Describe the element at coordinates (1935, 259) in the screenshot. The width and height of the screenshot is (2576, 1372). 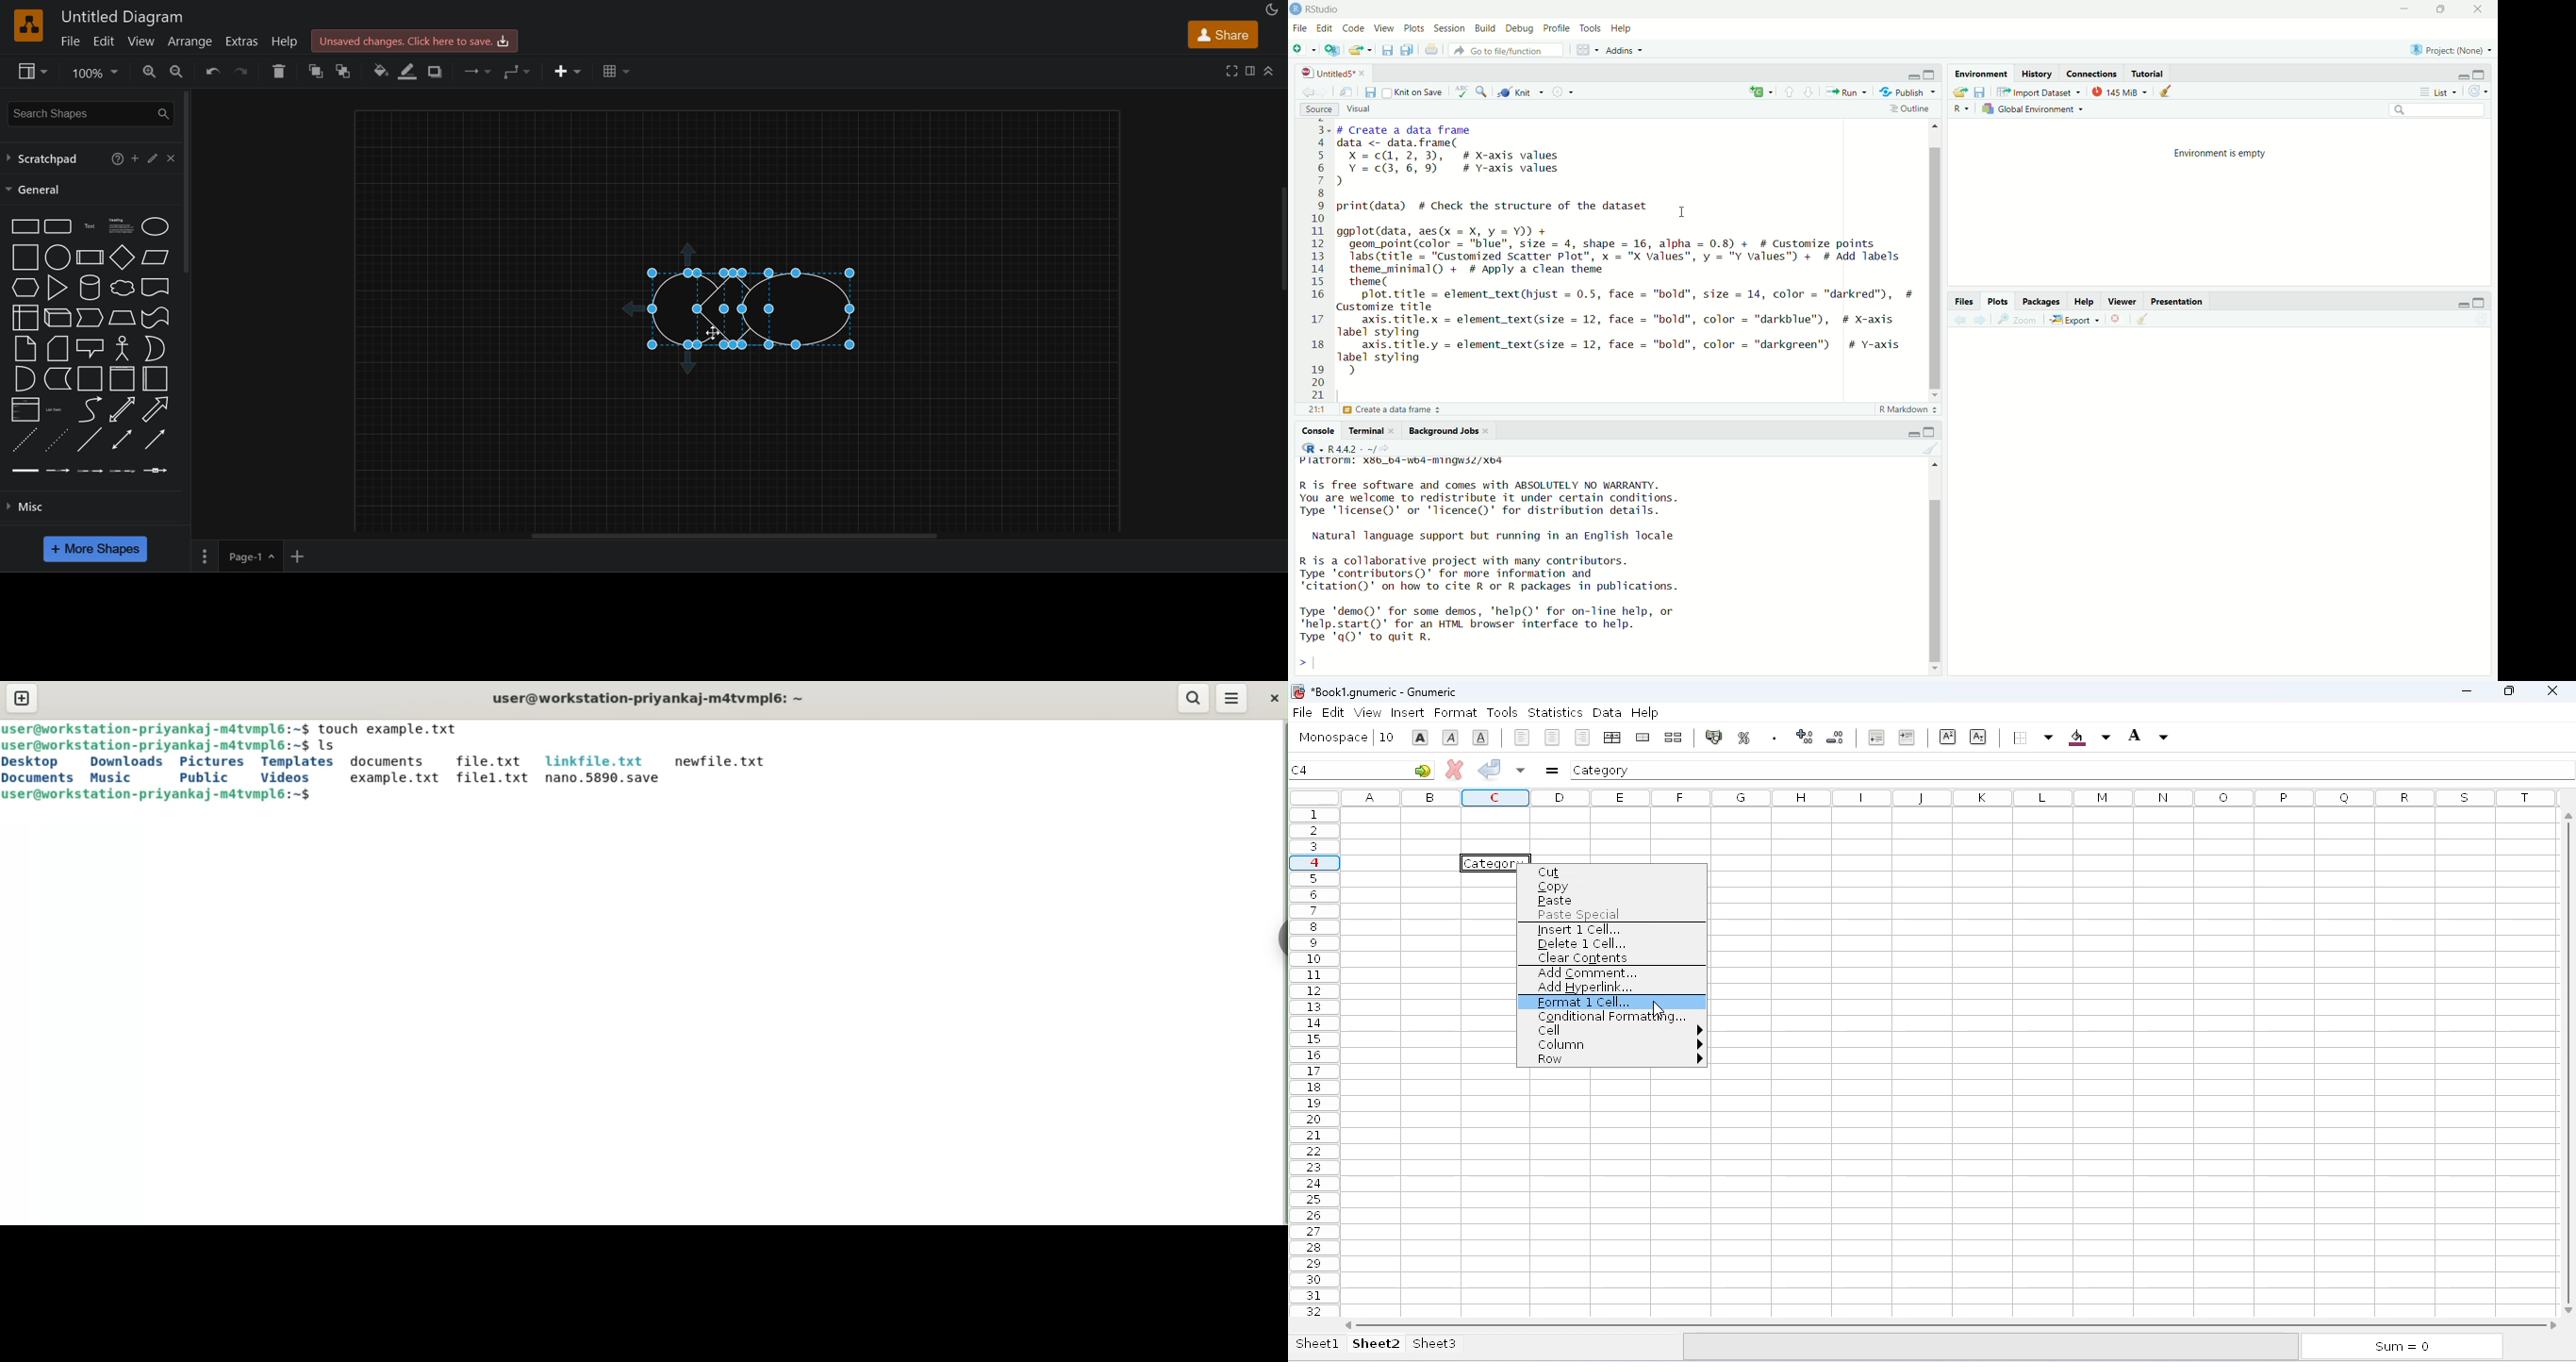
I see `Scrollbar ` at that location.